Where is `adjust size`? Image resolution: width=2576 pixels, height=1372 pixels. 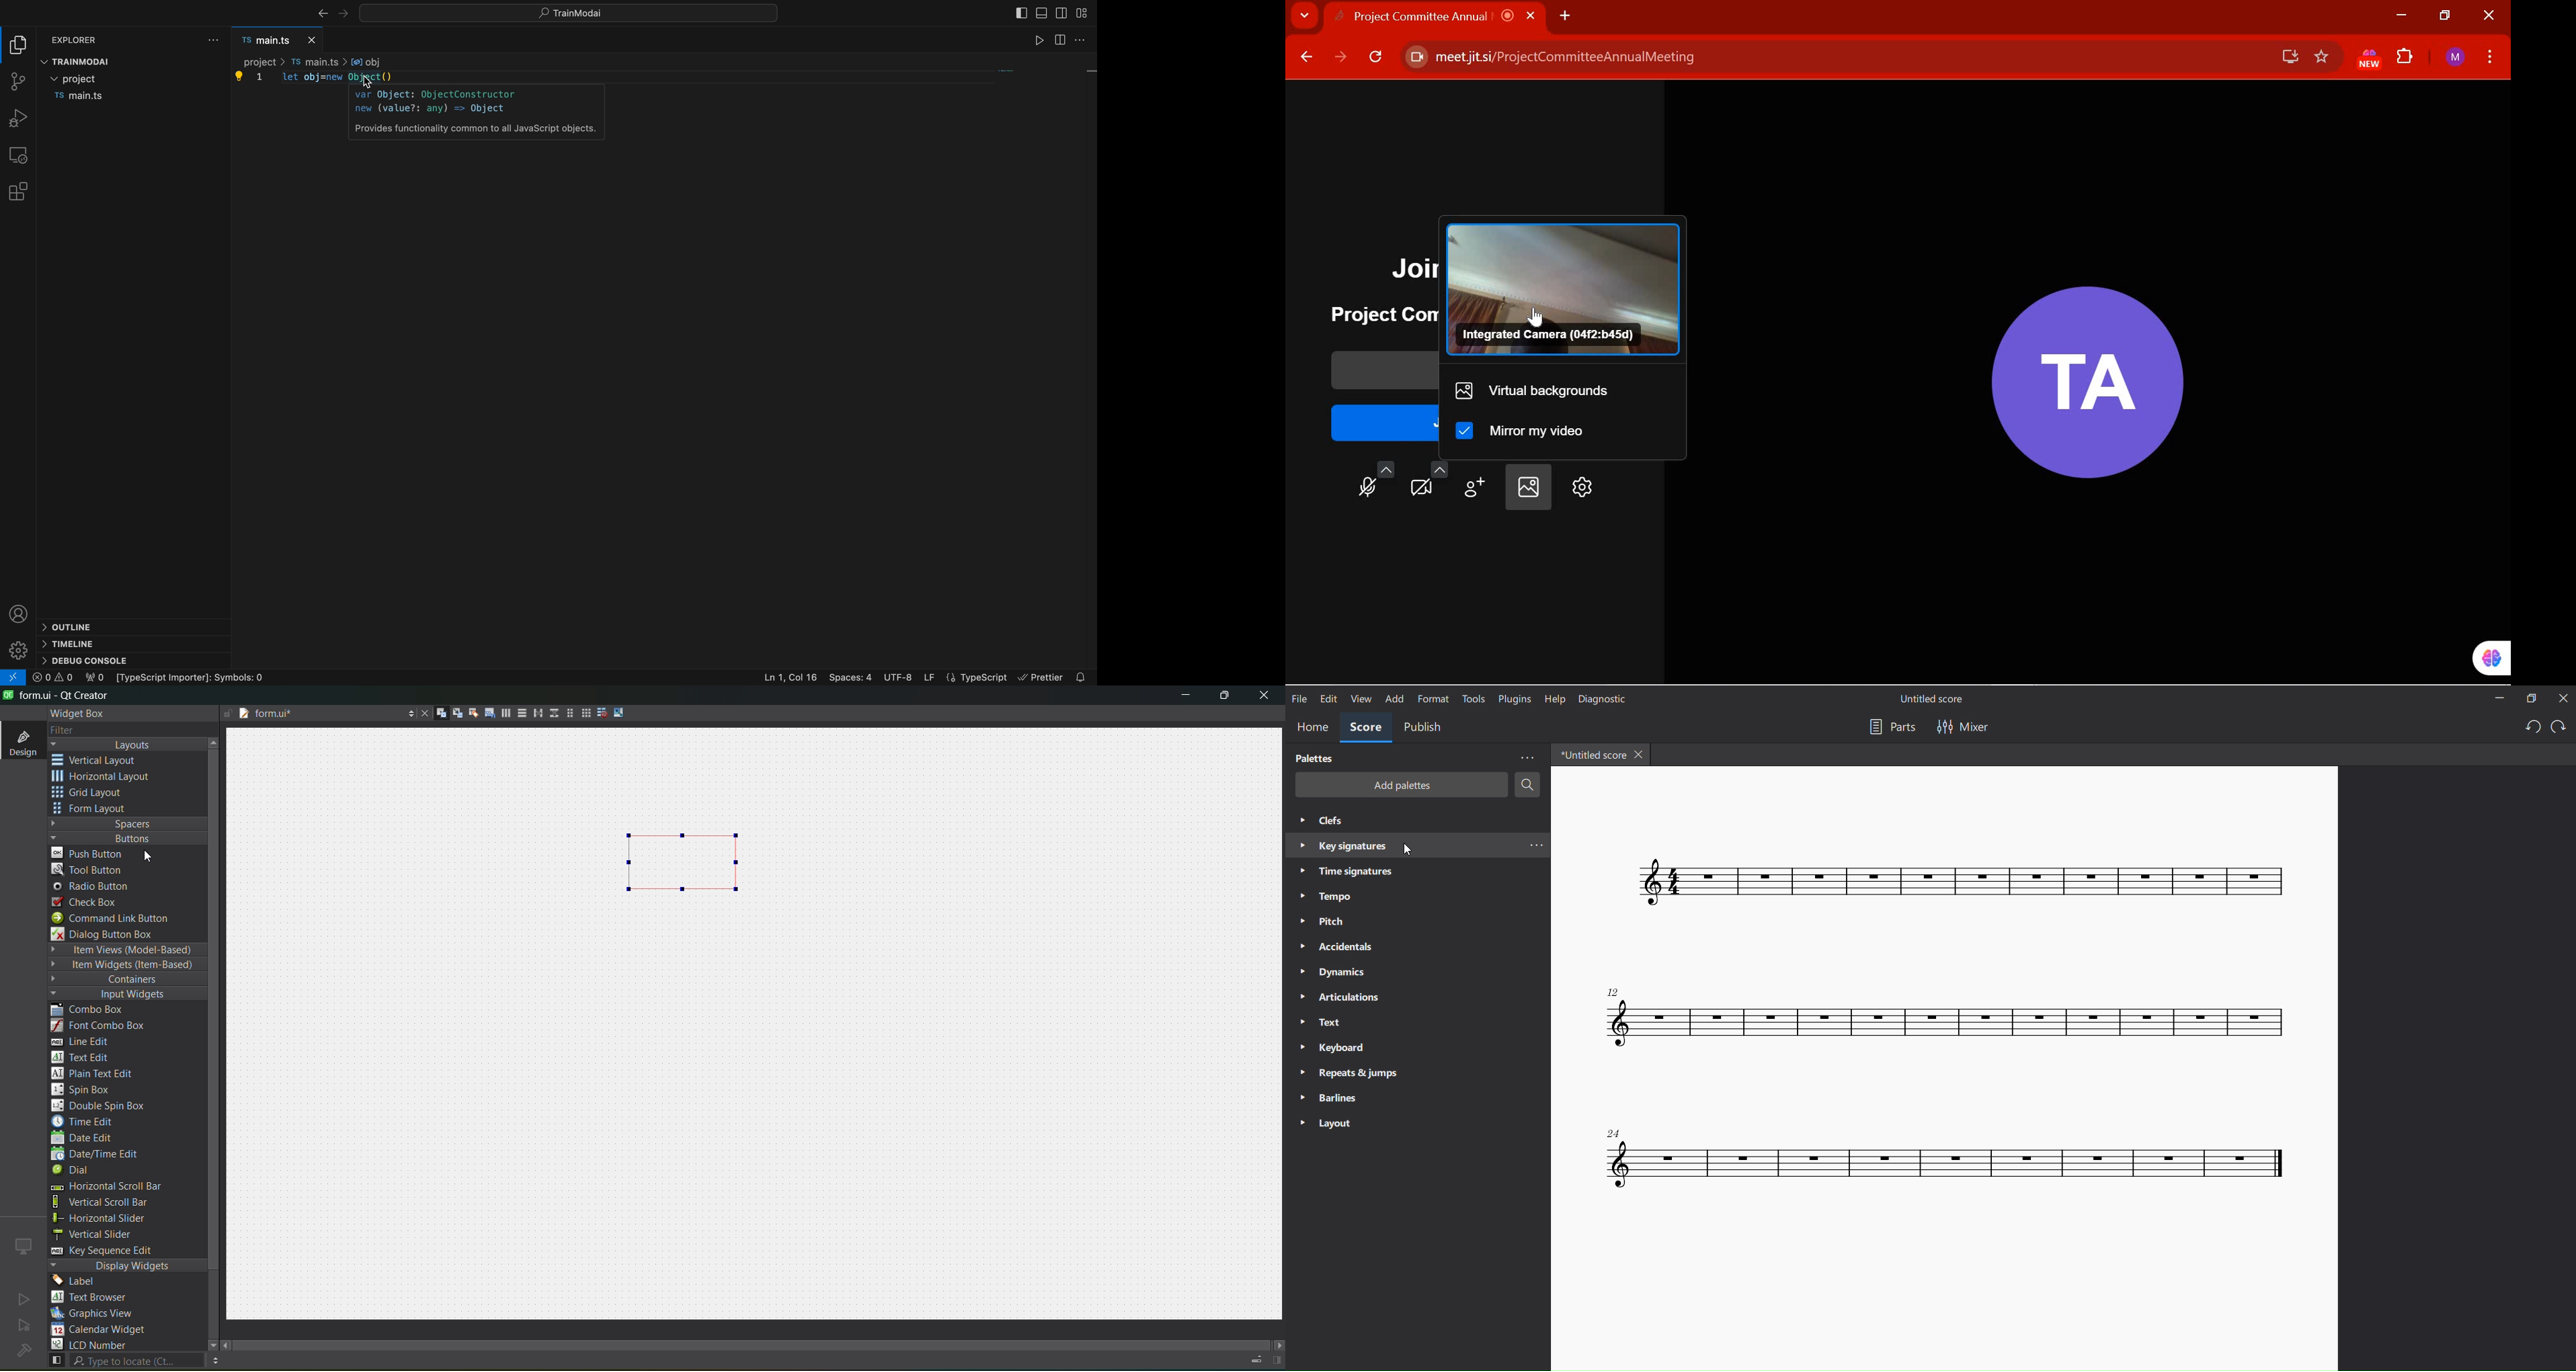 adjust size is located at coordinates (622, 712).